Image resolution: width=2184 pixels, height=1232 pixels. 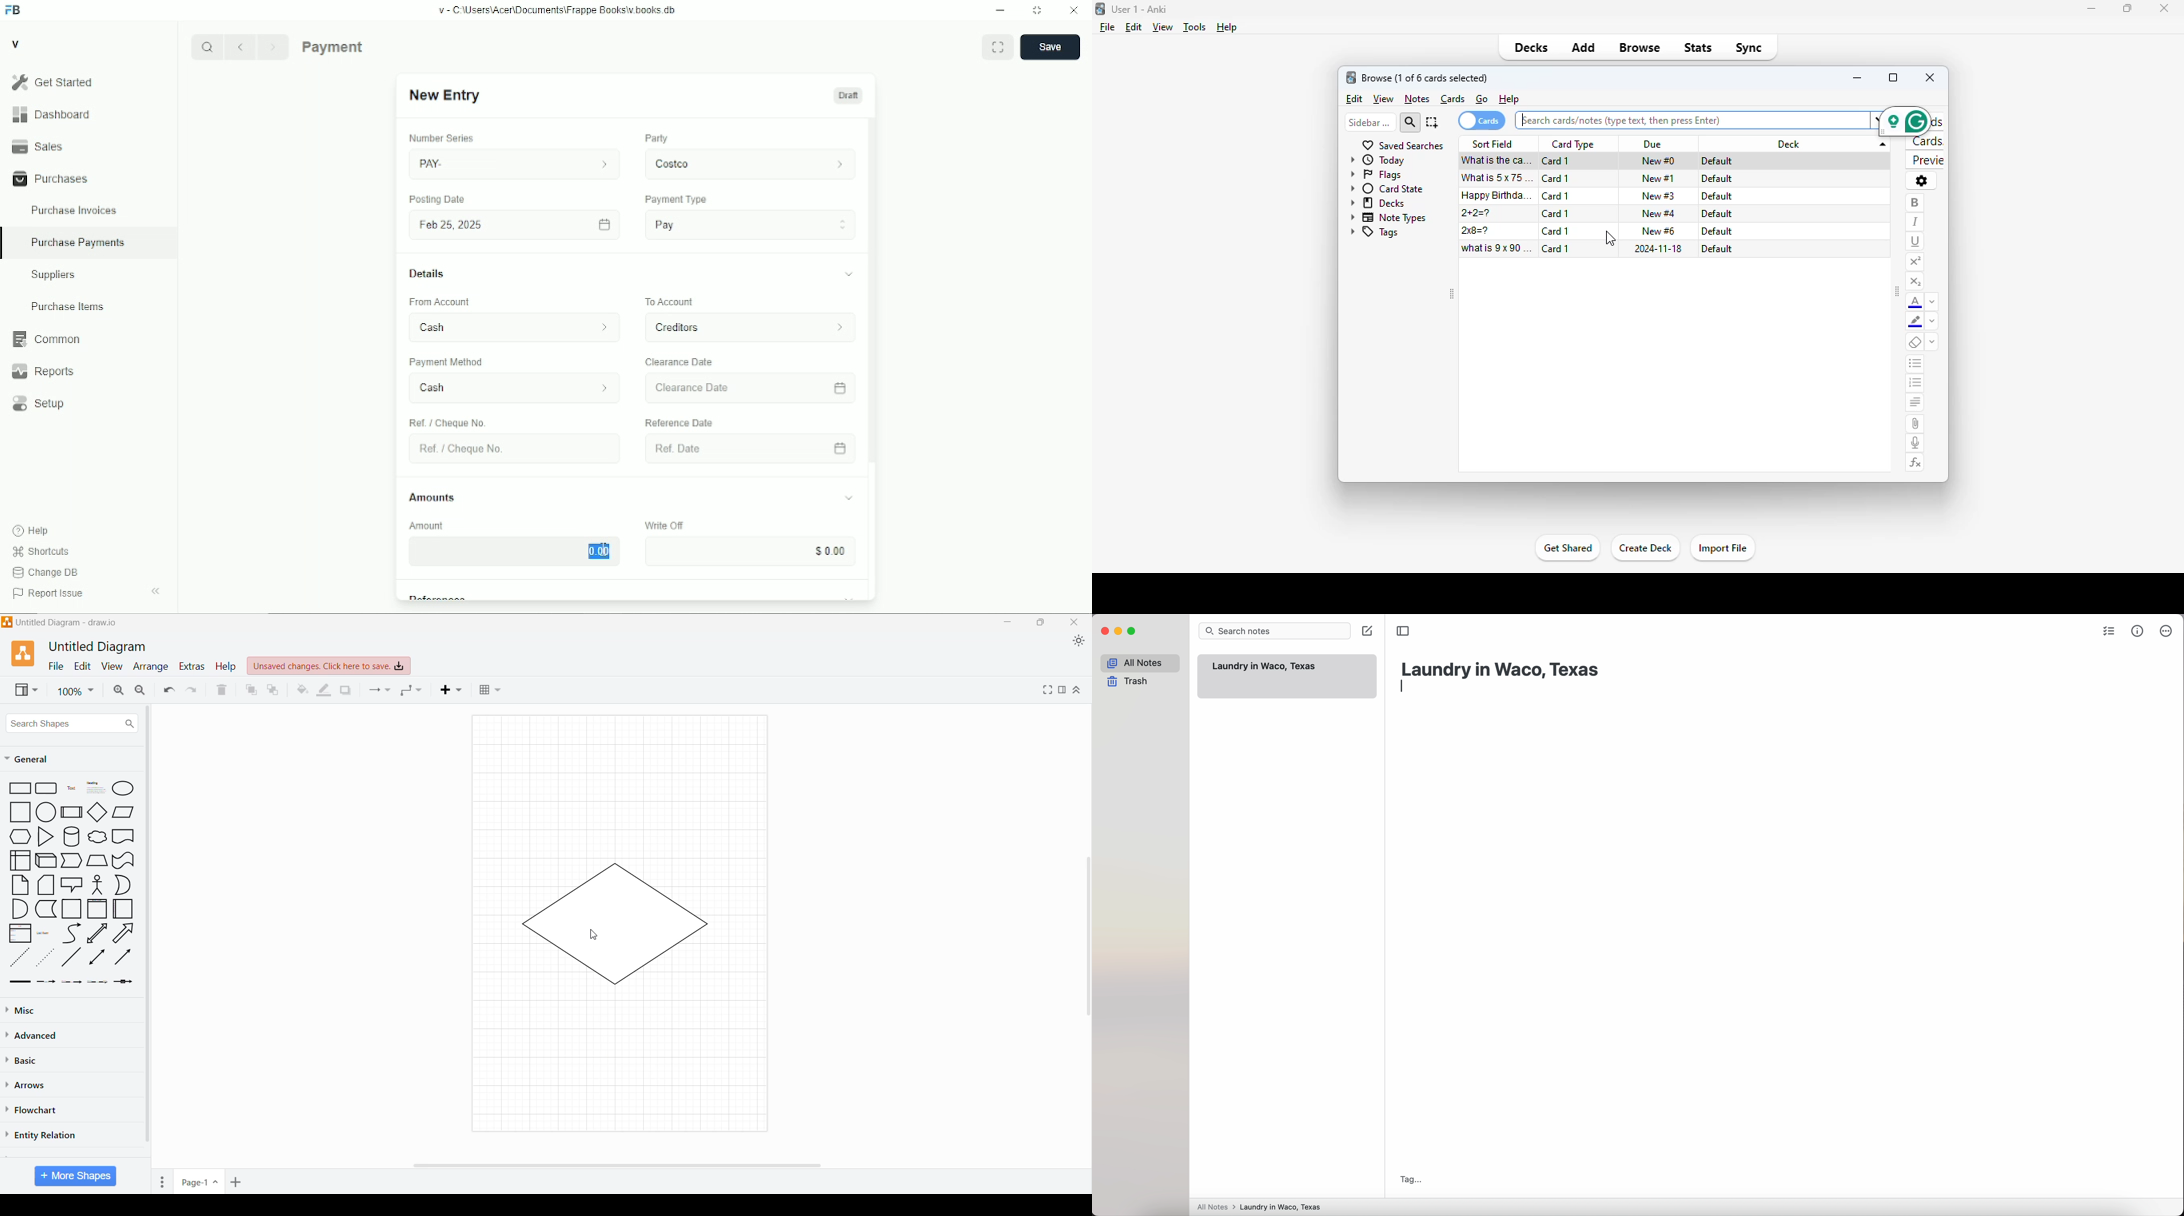 What do you see at coordinates (1723, 548) in the screenshot?
I see `import file` at bounding box center [1723, 548].